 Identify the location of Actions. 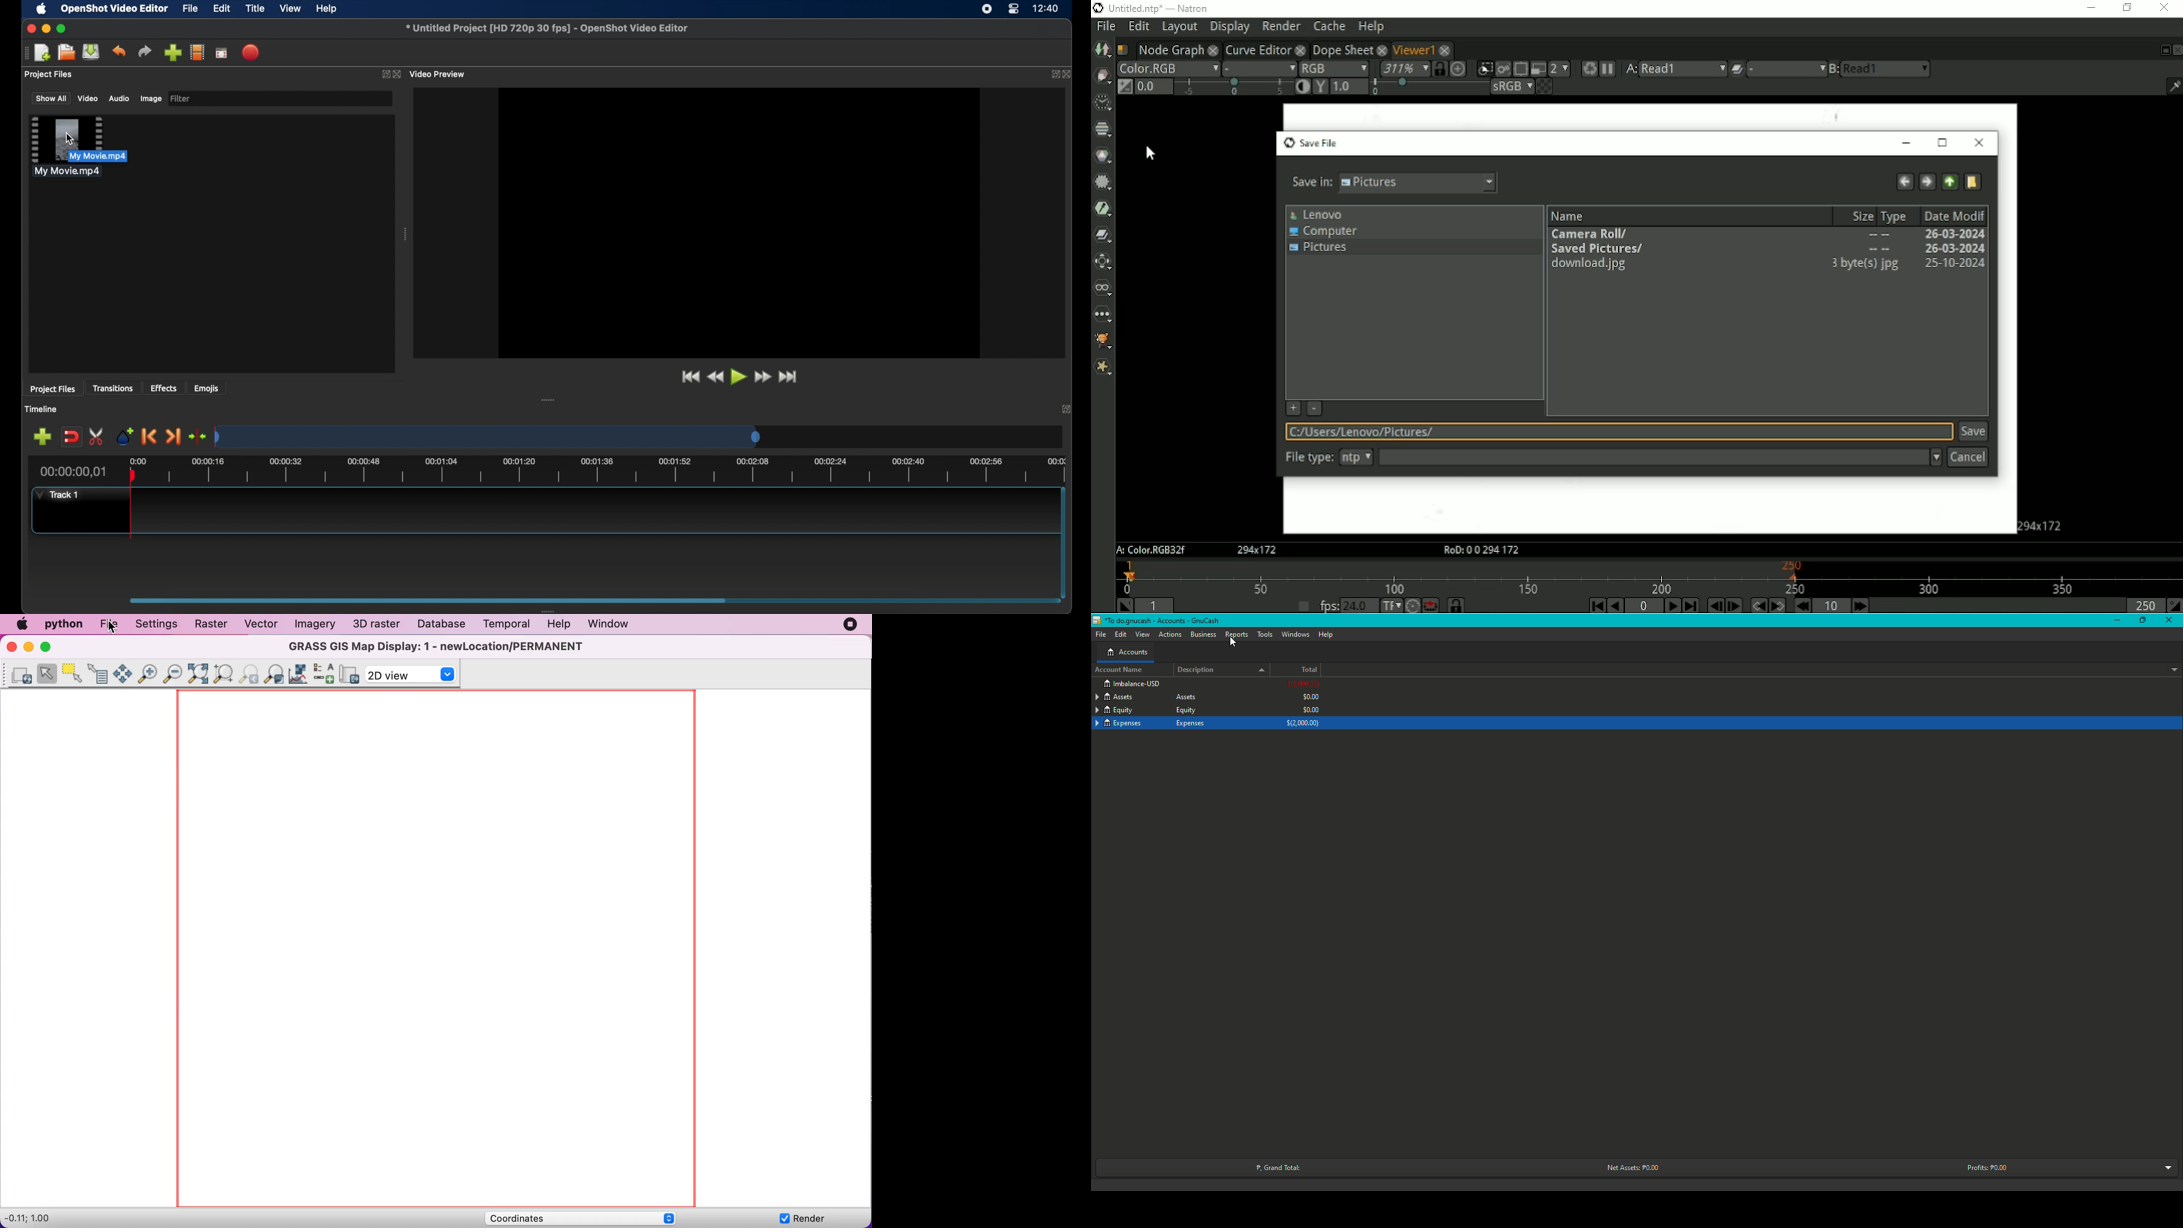
(1169, 633).